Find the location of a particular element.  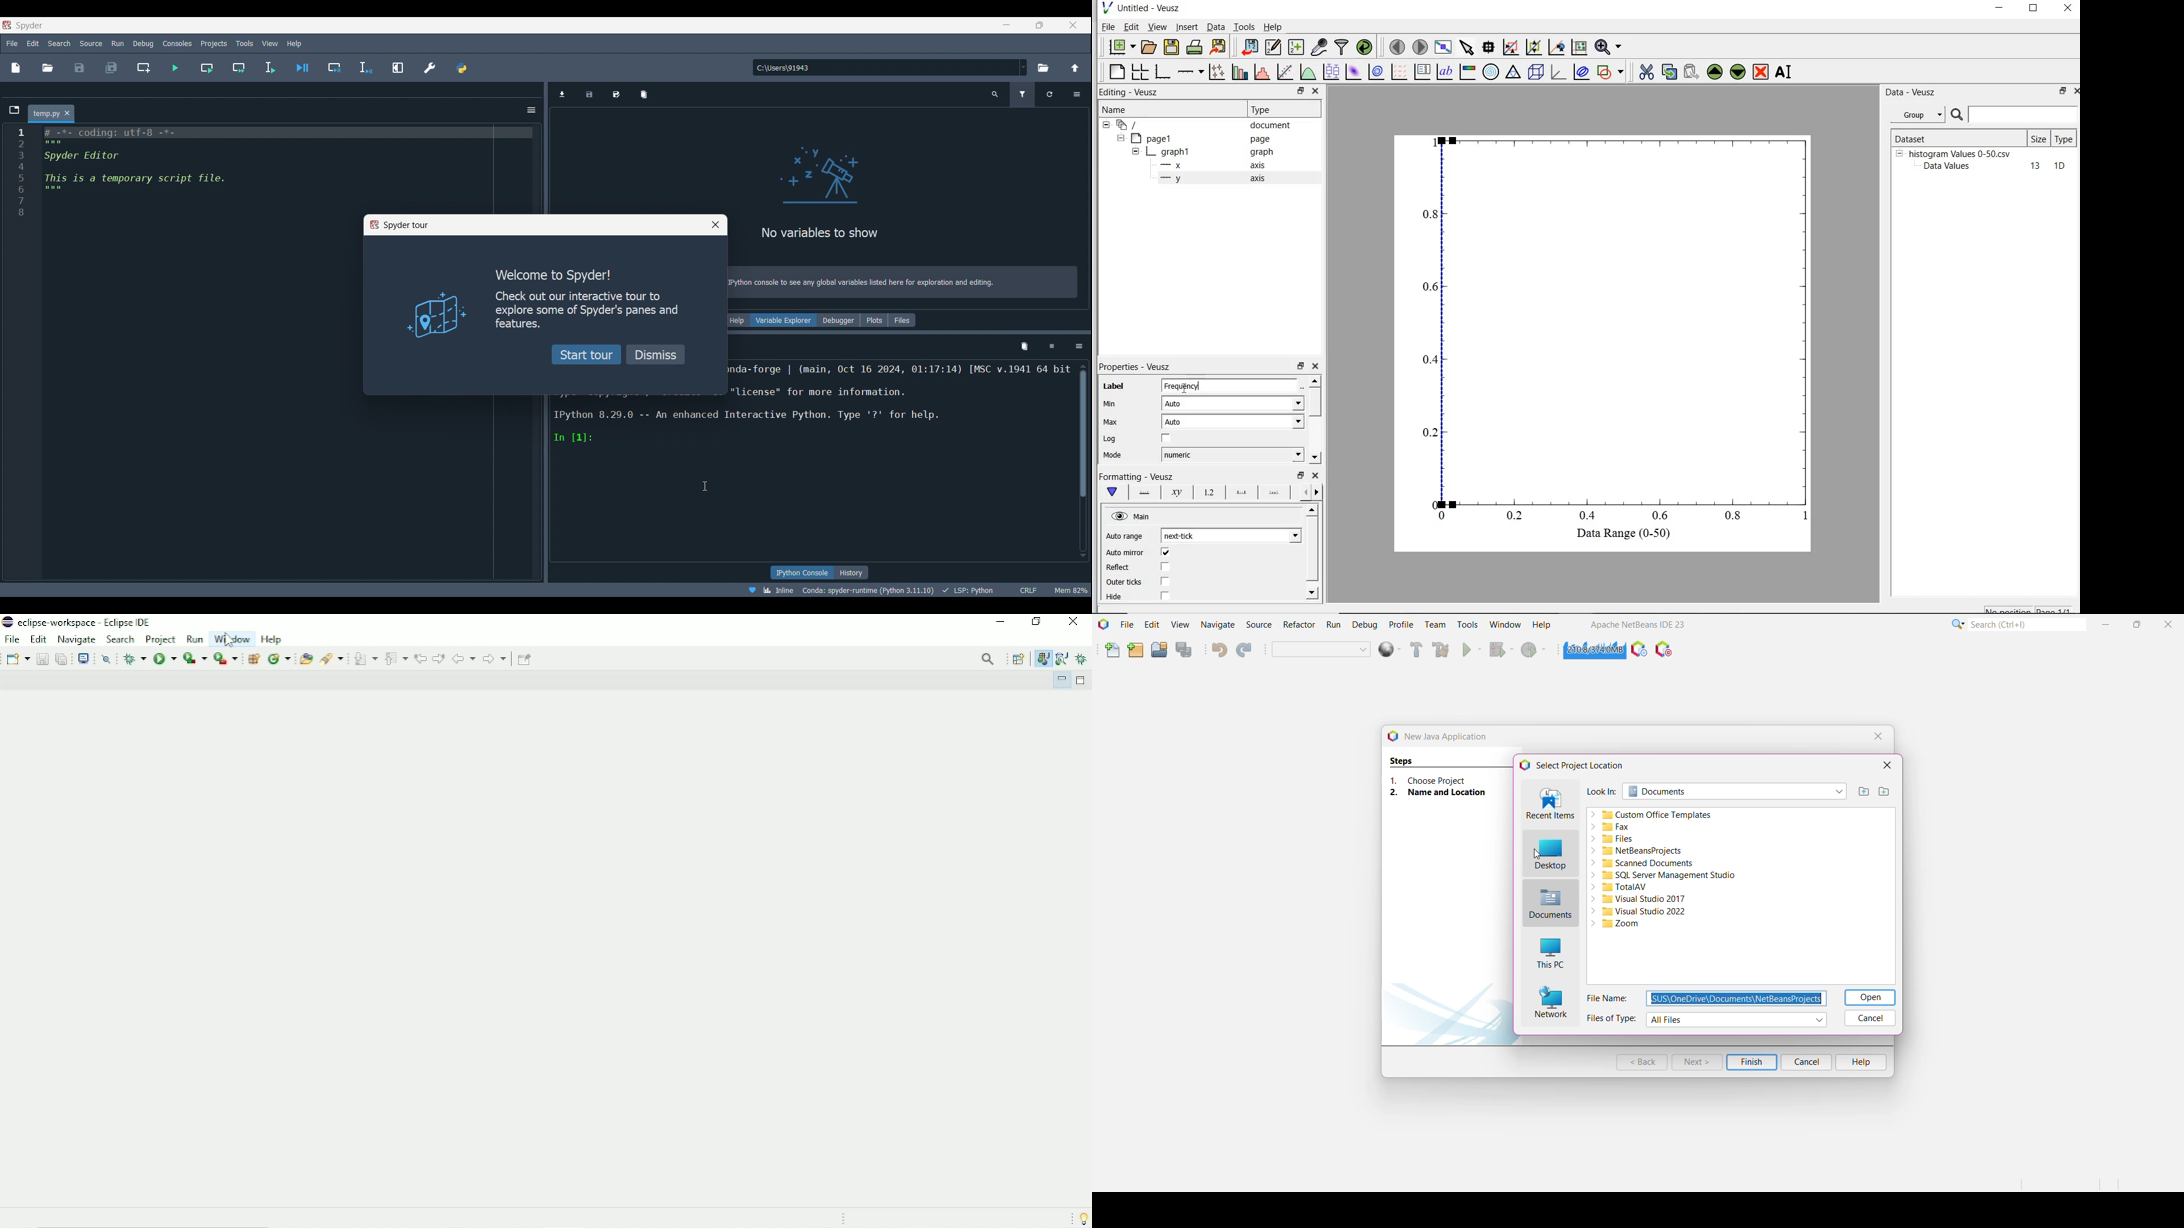

Folder location is located at coordinates (92, 90).